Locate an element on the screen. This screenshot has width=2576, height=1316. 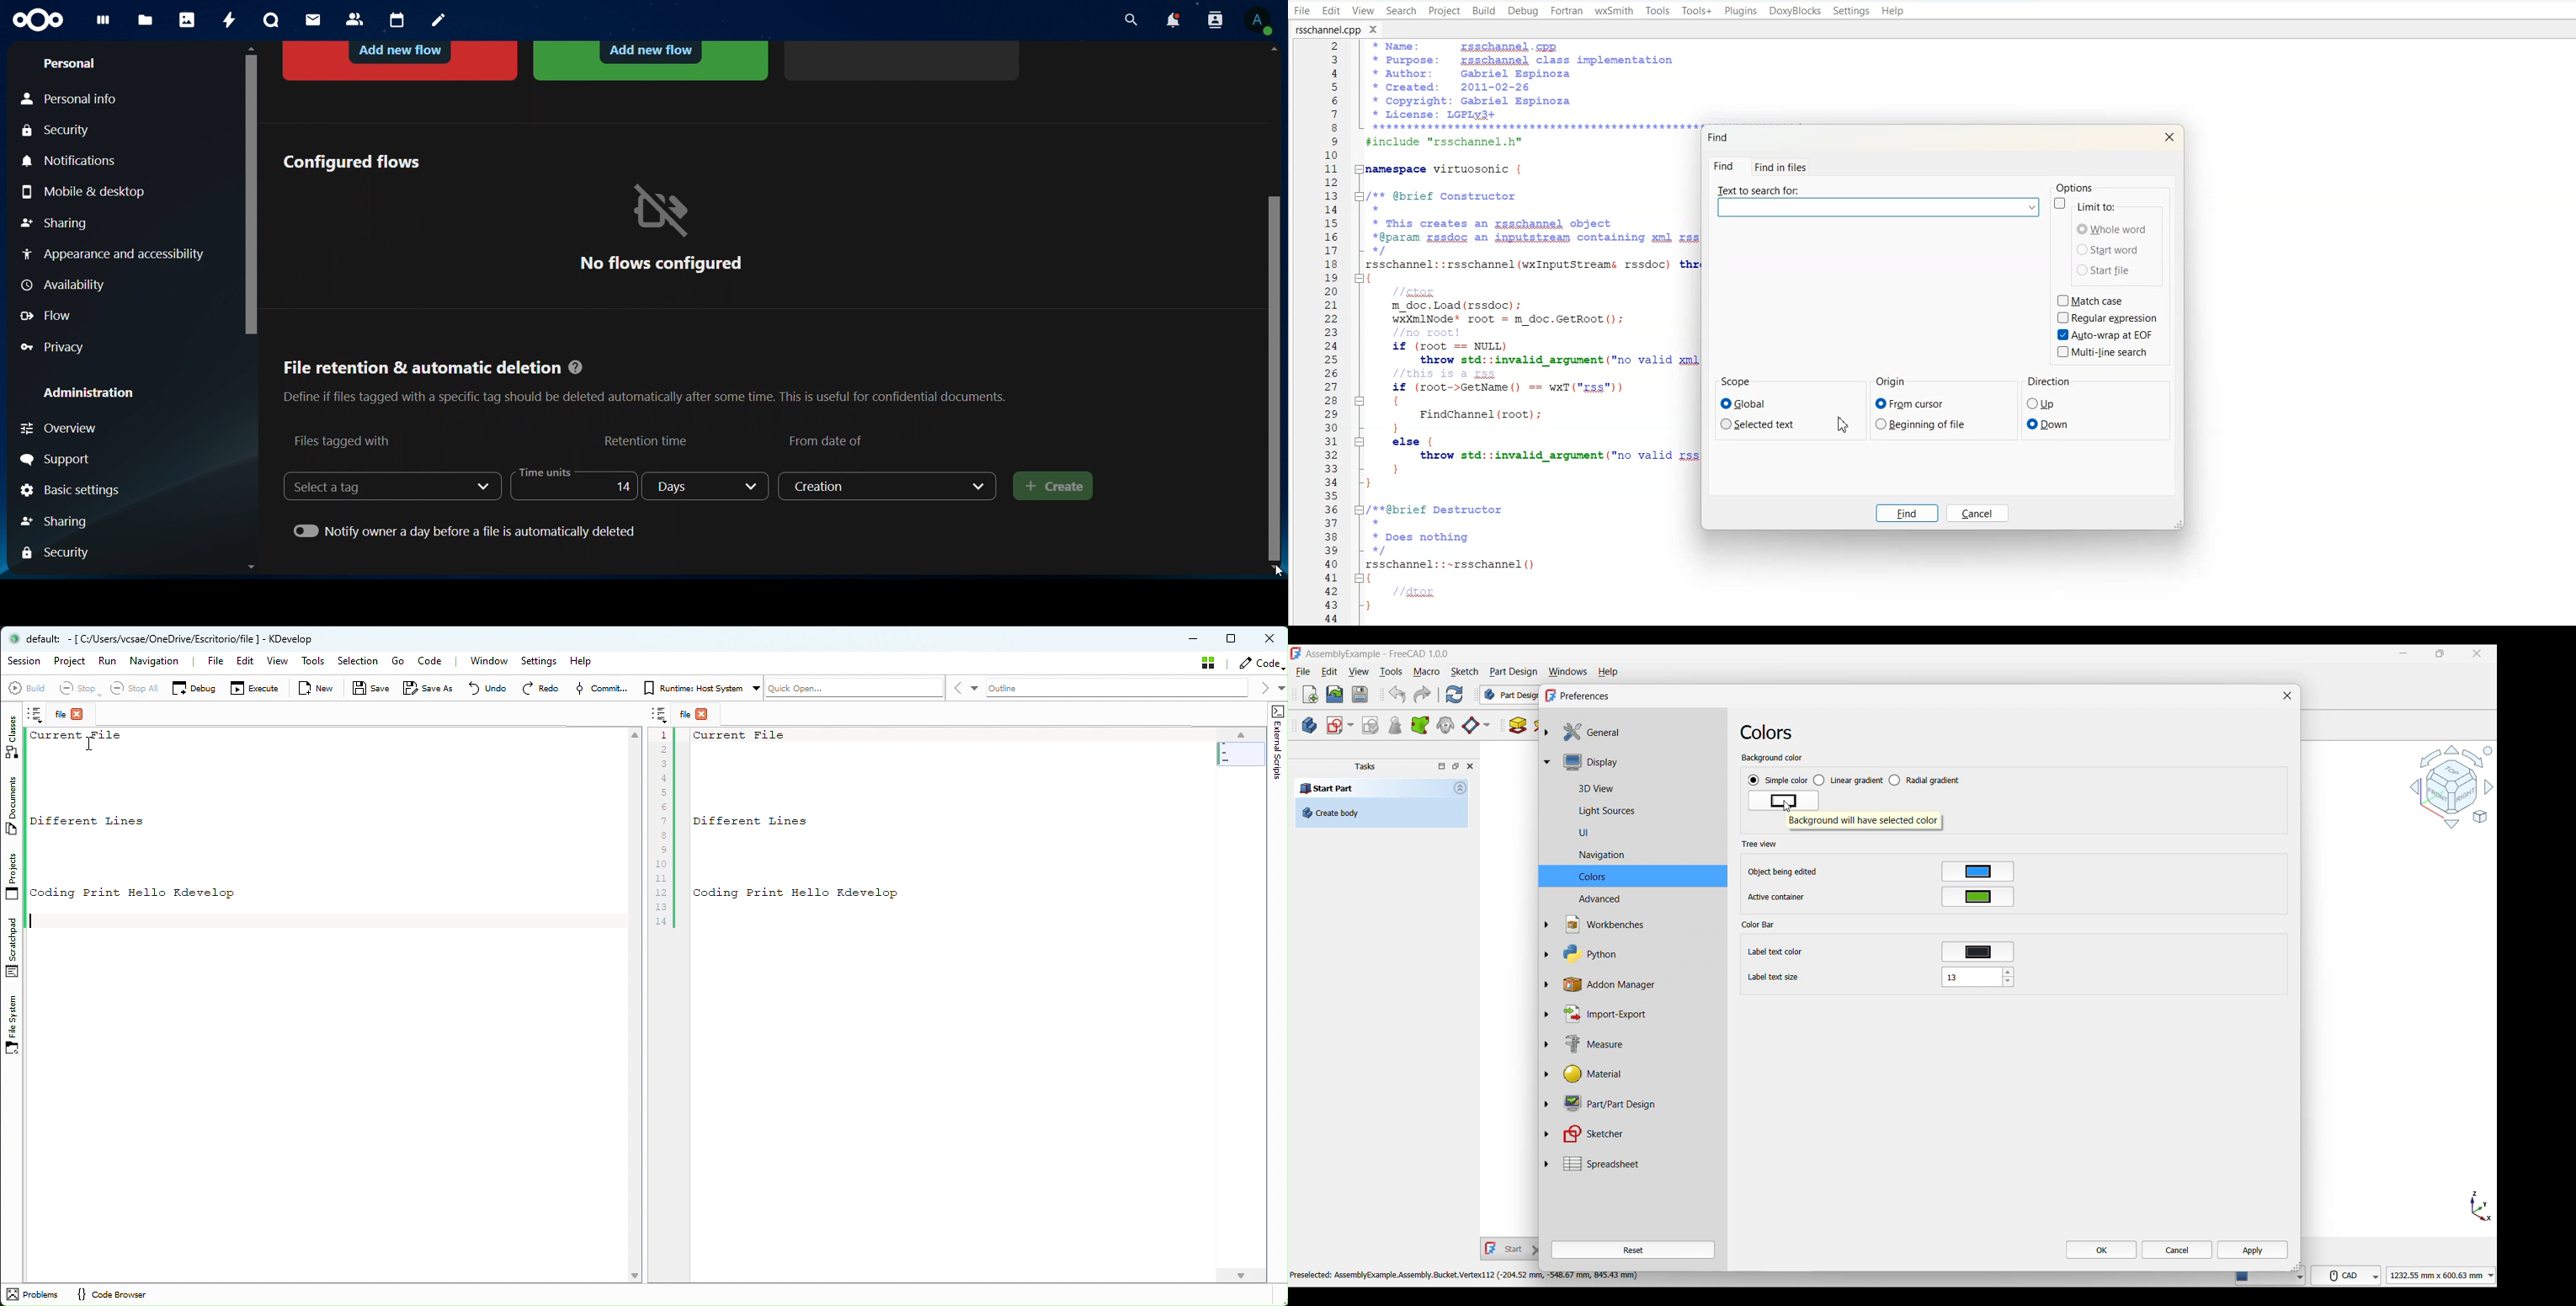
Display setting is located at coordinates (1639, 762).